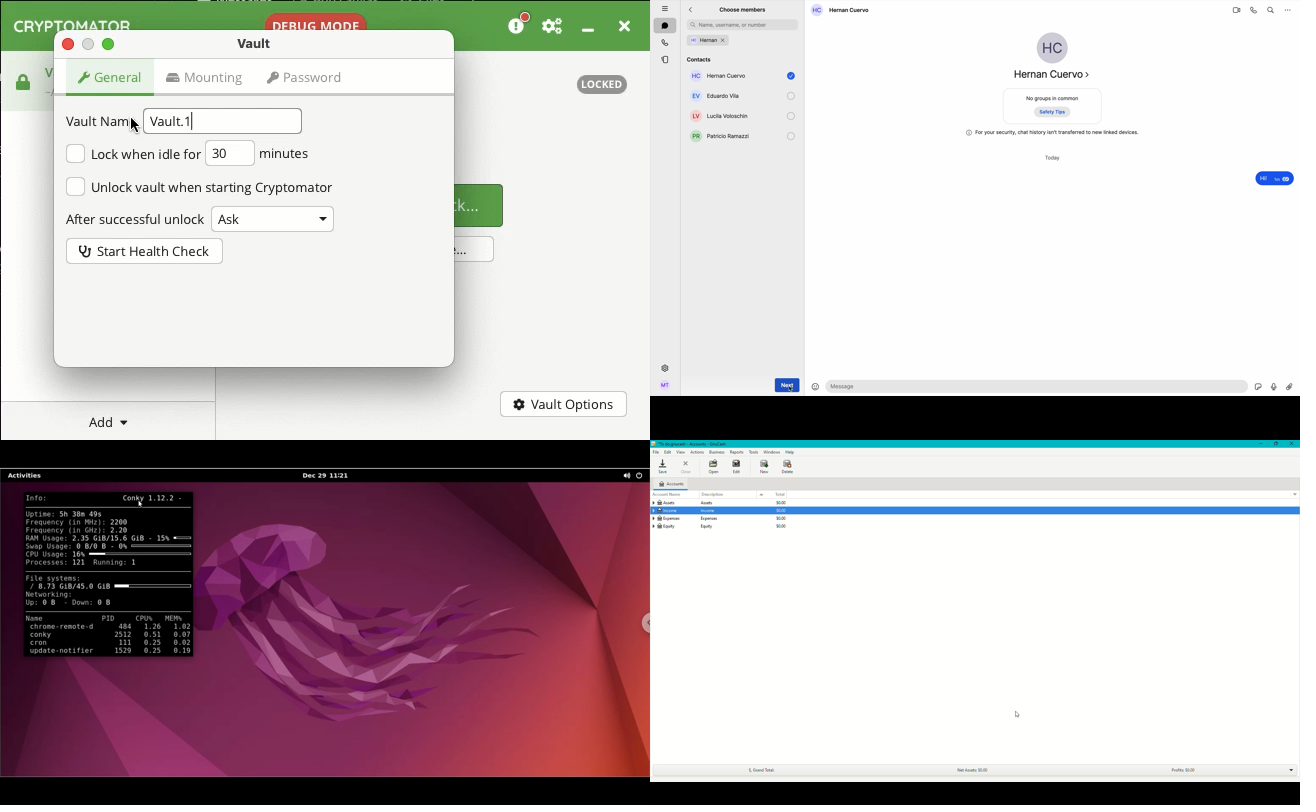 This screenshot has height=812, width=1316. What do you see at coordinates (754, 452) in the screenshot?
I see `Tools` at bounding box center [754, 452].